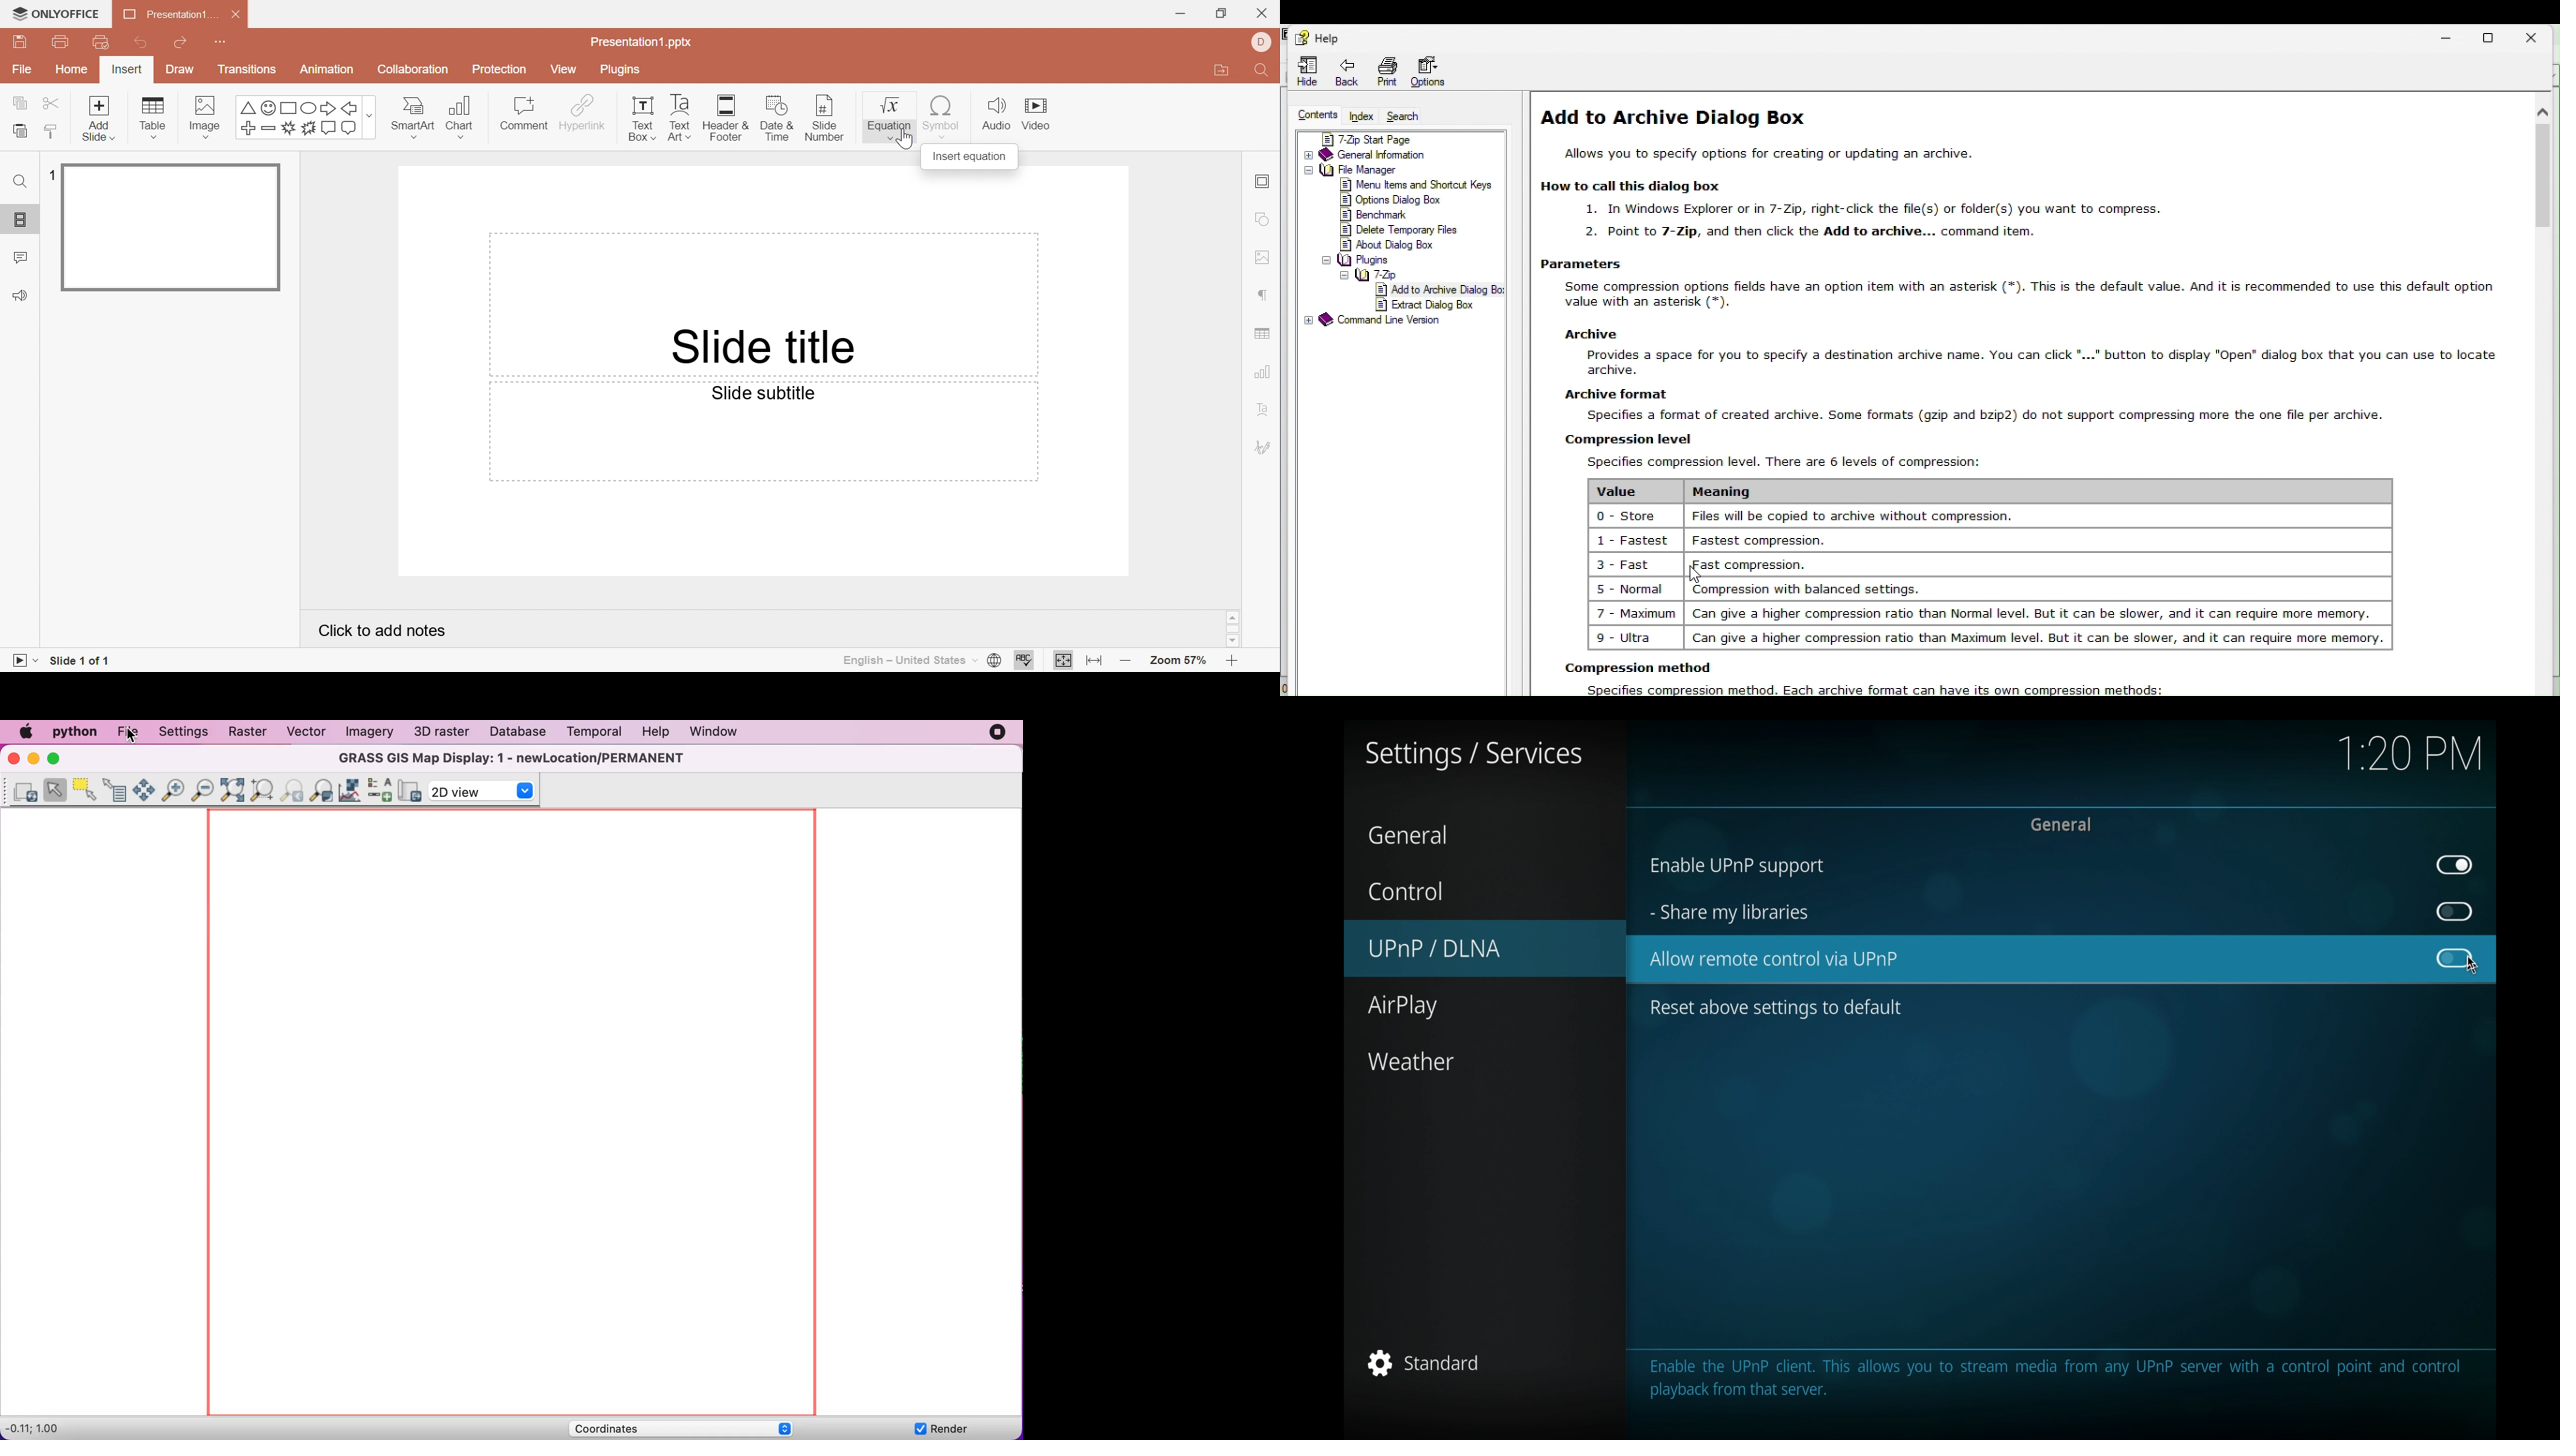  Describe the element at coordinates (248, 69) in the screenshot. I see `Transitions` at that location.